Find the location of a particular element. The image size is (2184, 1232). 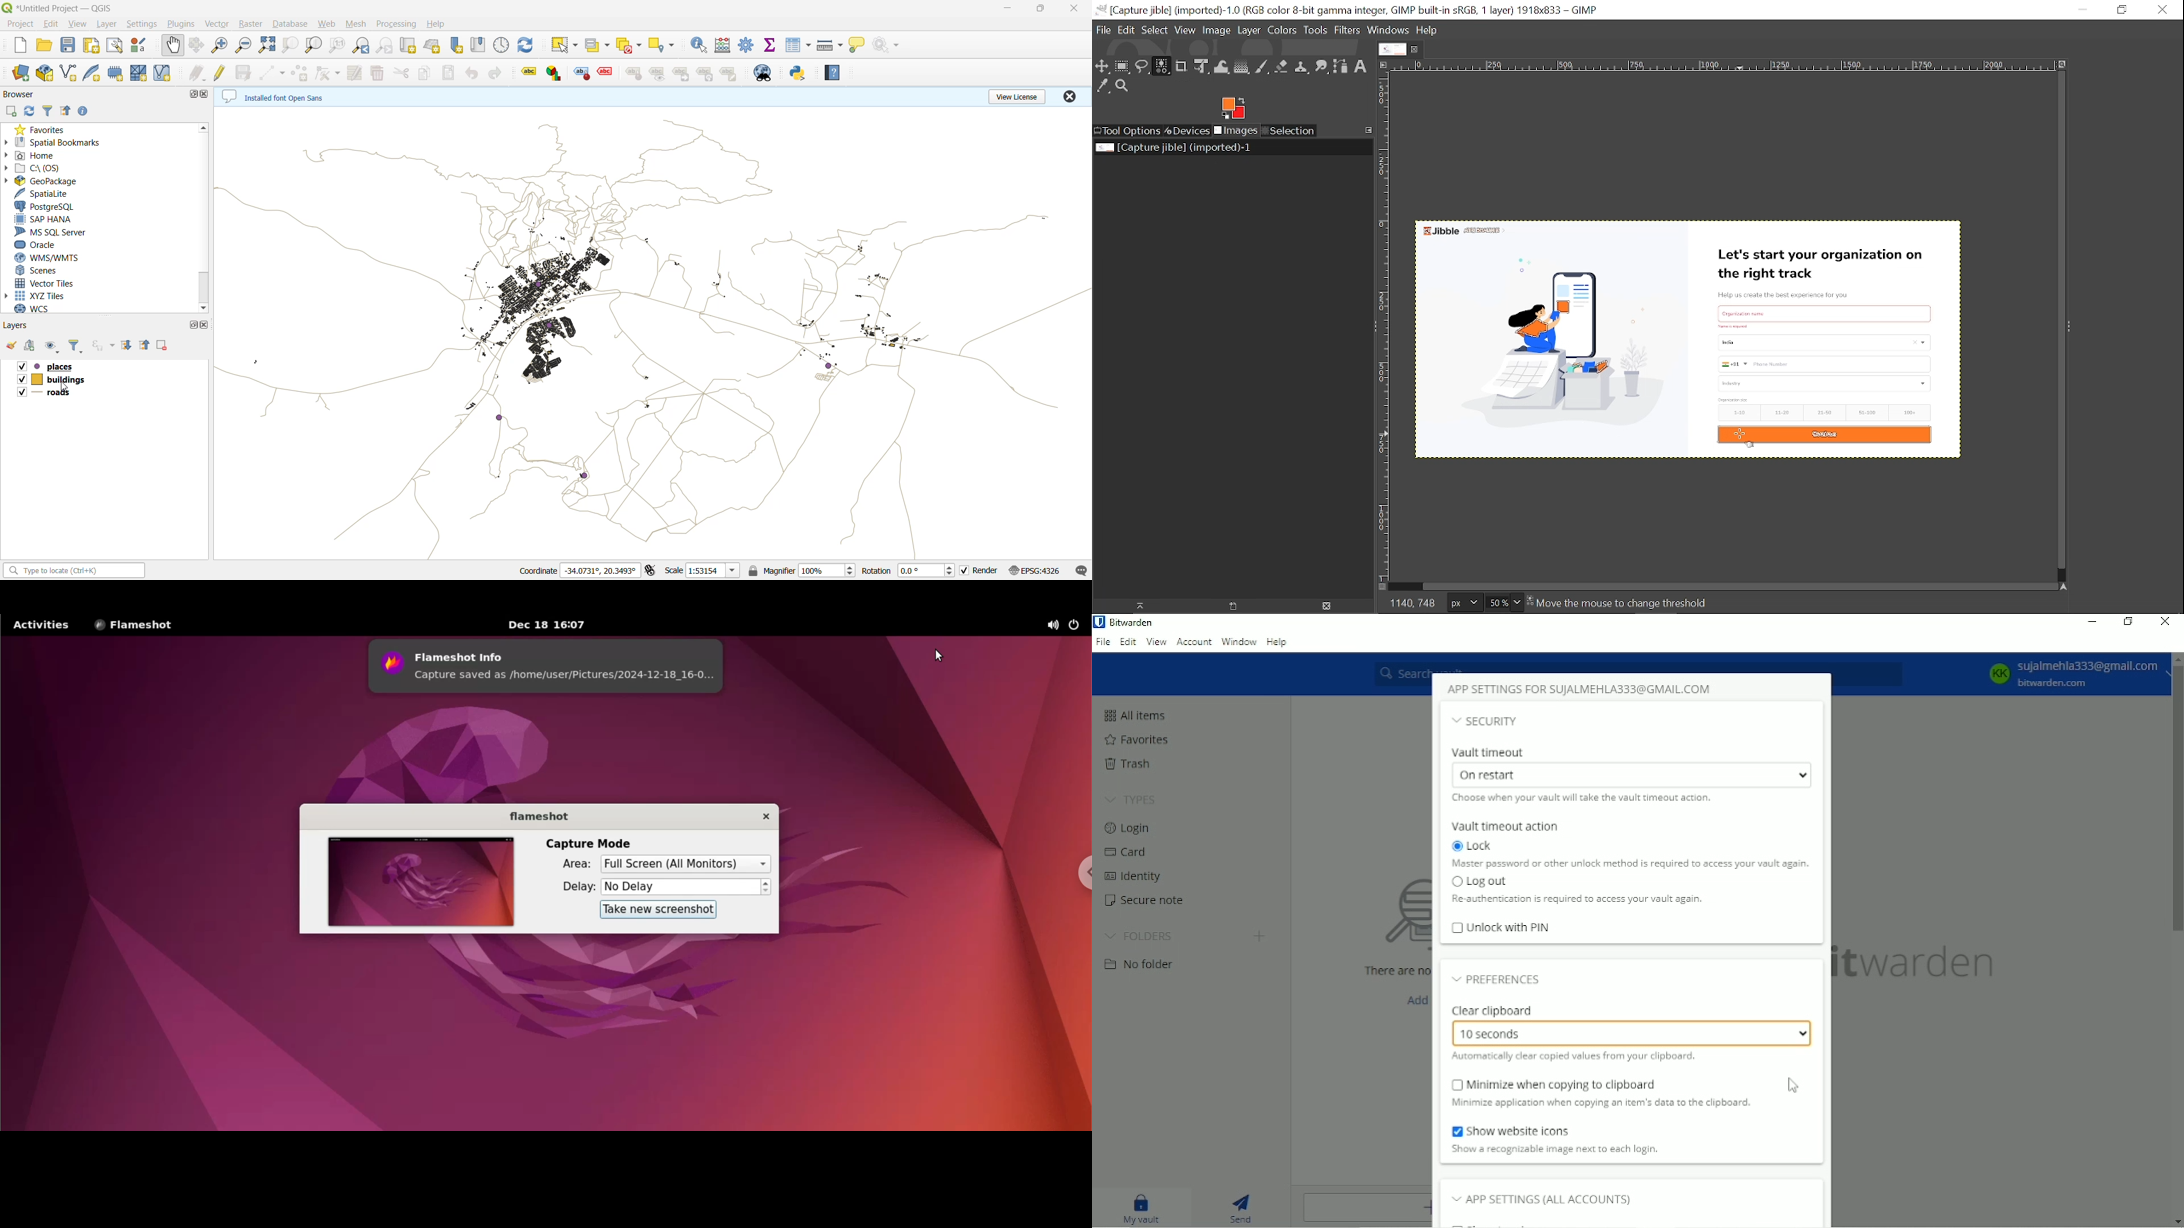

new mesh layer is located at coordinates (140, 72).